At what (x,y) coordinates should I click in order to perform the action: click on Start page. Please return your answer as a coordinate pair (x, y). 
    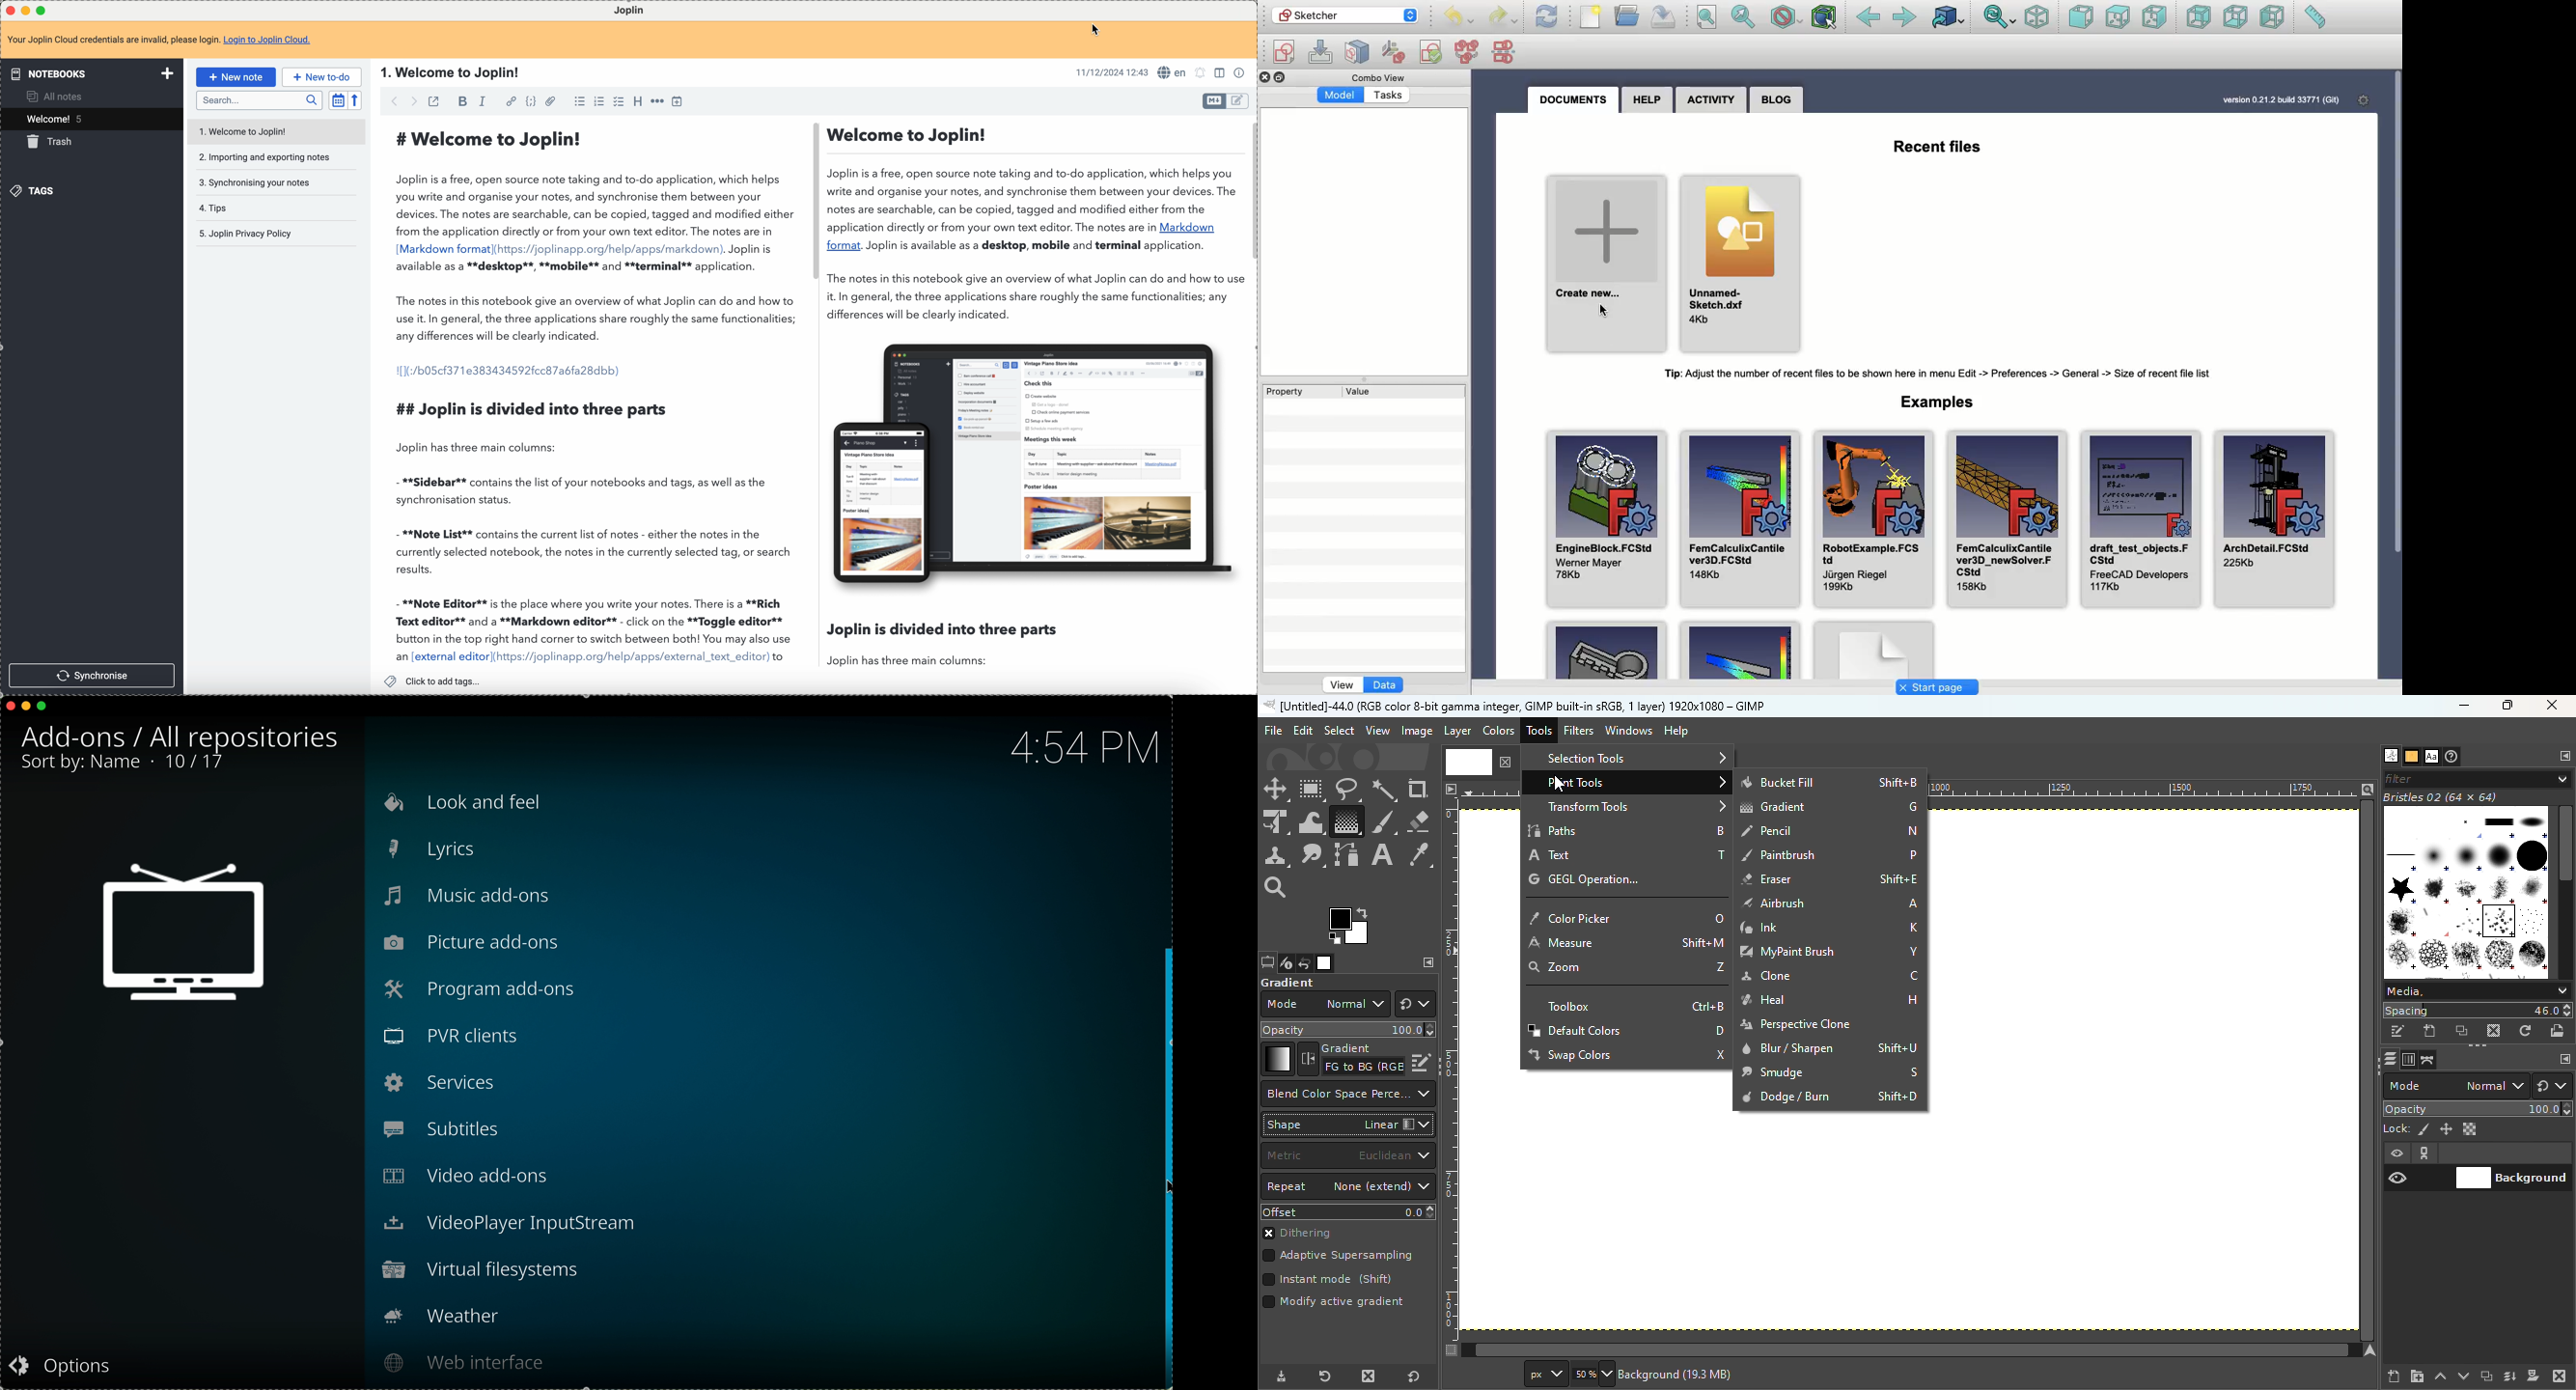
    Looking at the image, I should click on (1938, 687).